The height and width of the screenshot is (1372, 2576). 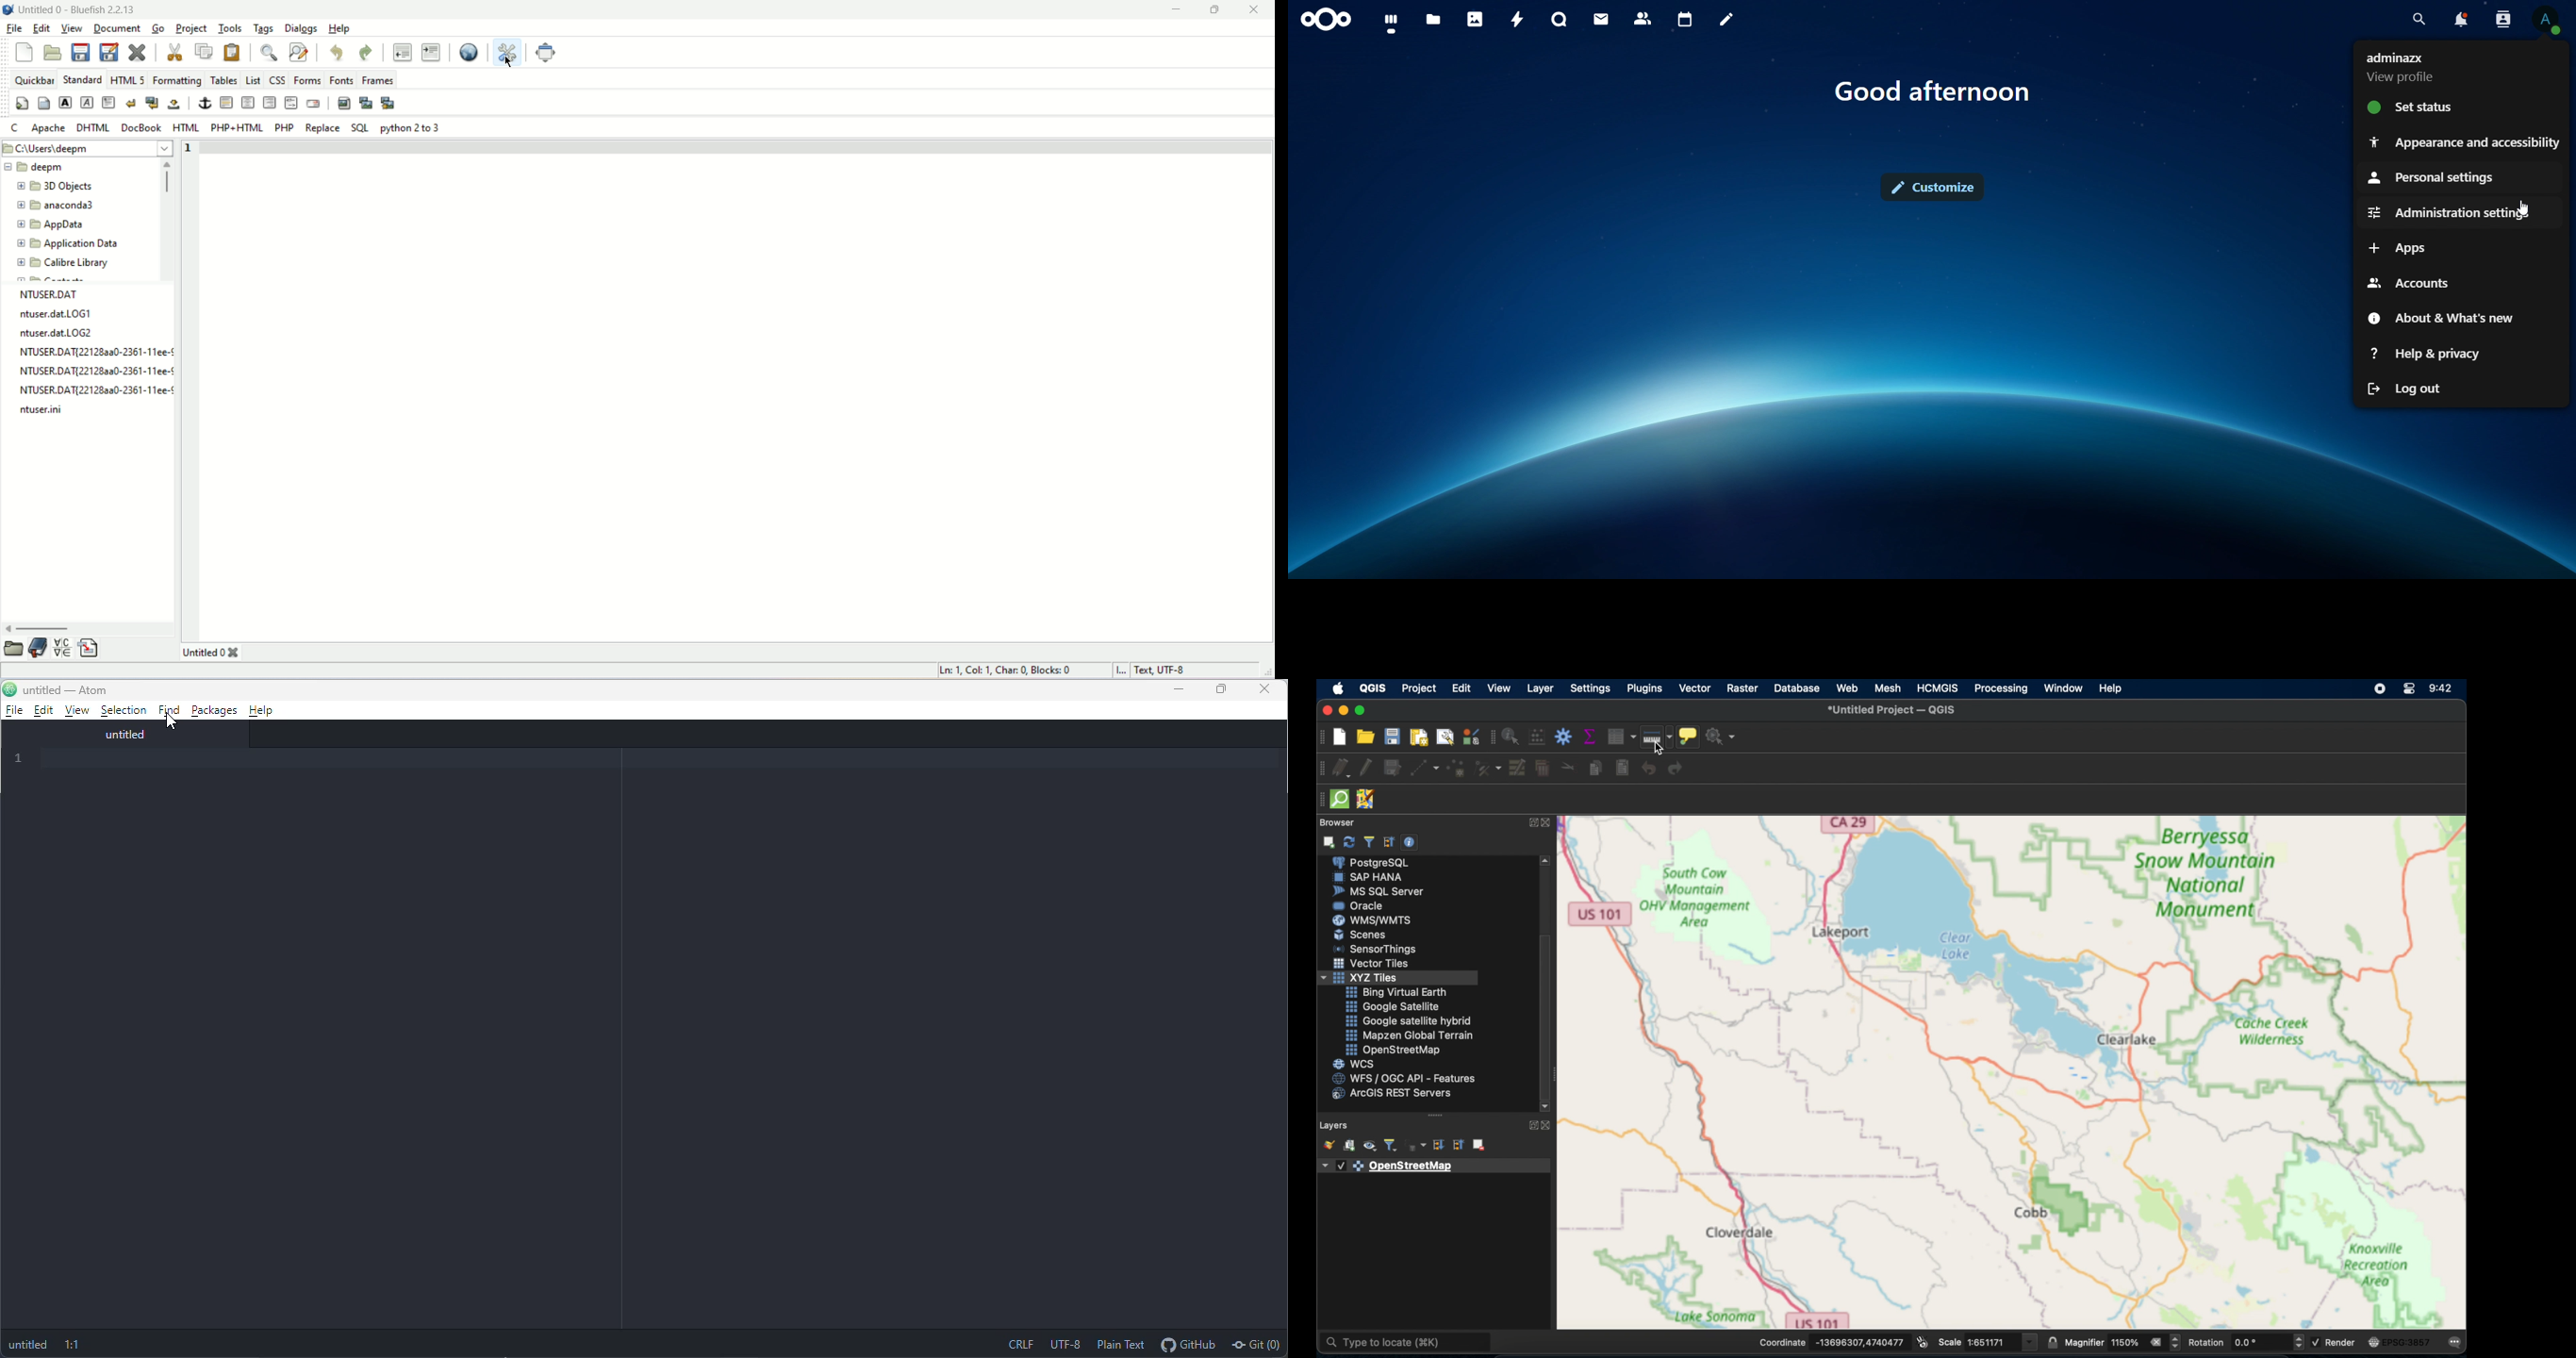 I want to click on C, so click(x=13, y=128).